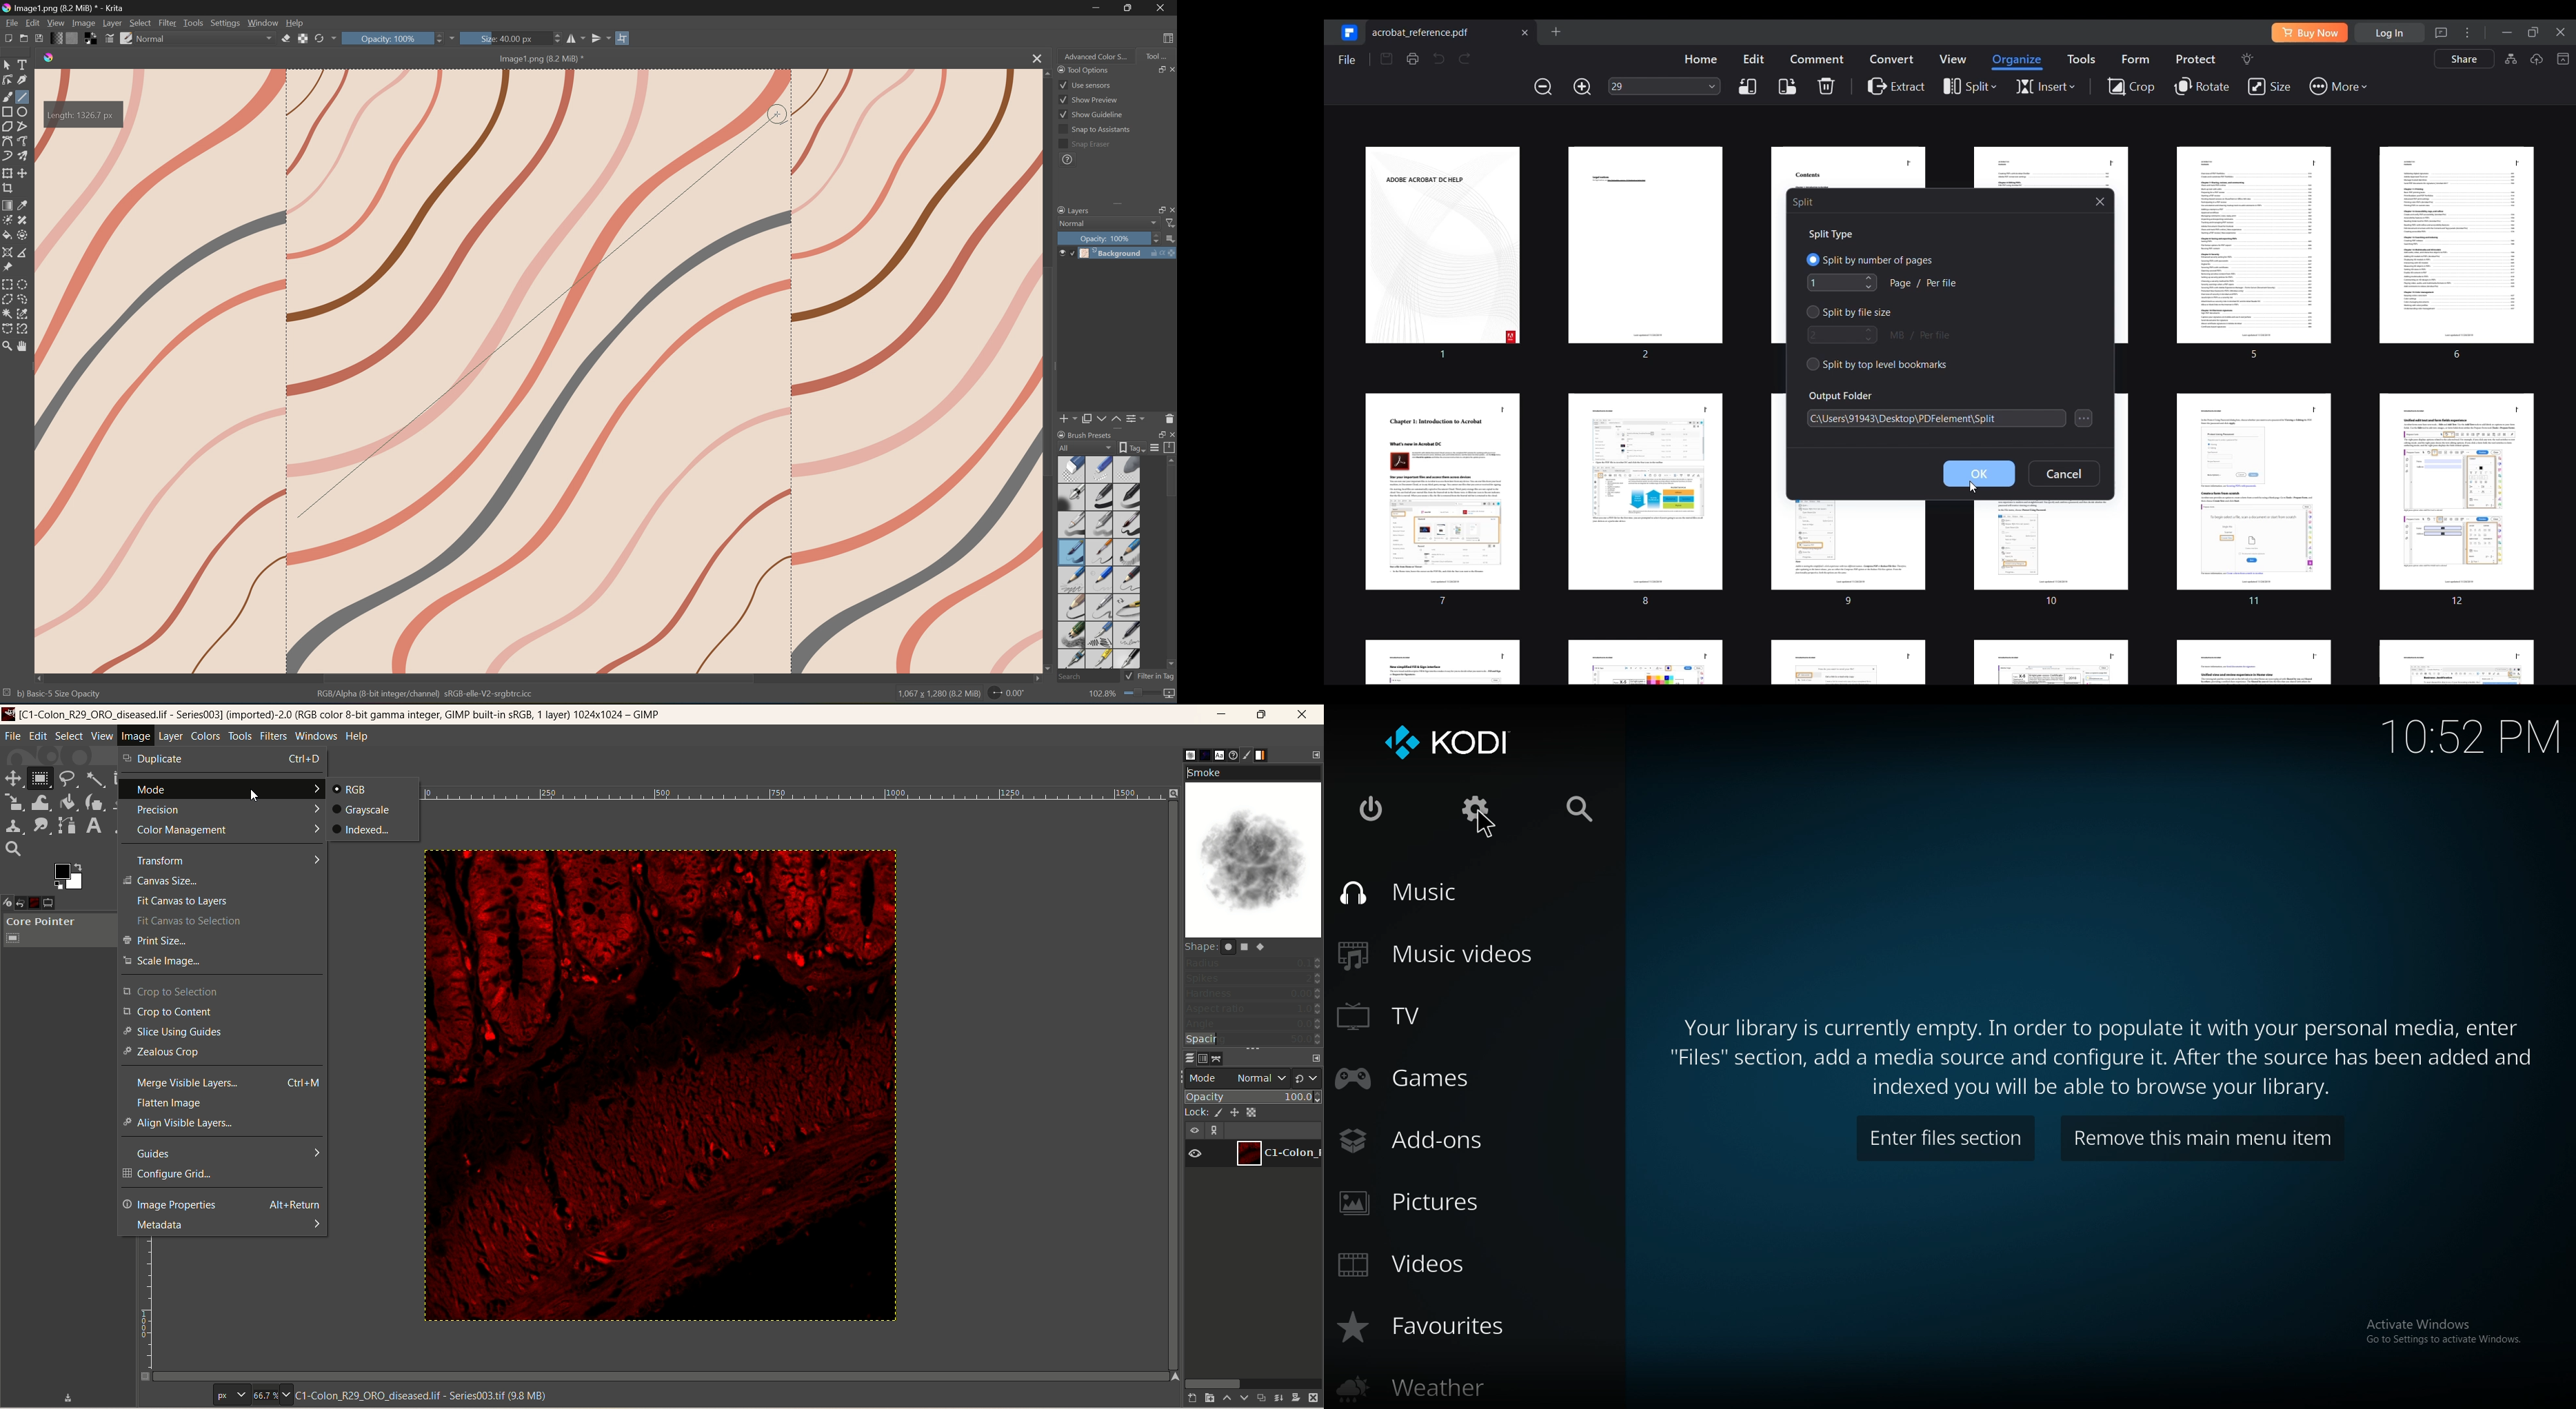 This screenshot has width=2576, height=1428. I want to click on Edit shapes tool, so click(7, 80).